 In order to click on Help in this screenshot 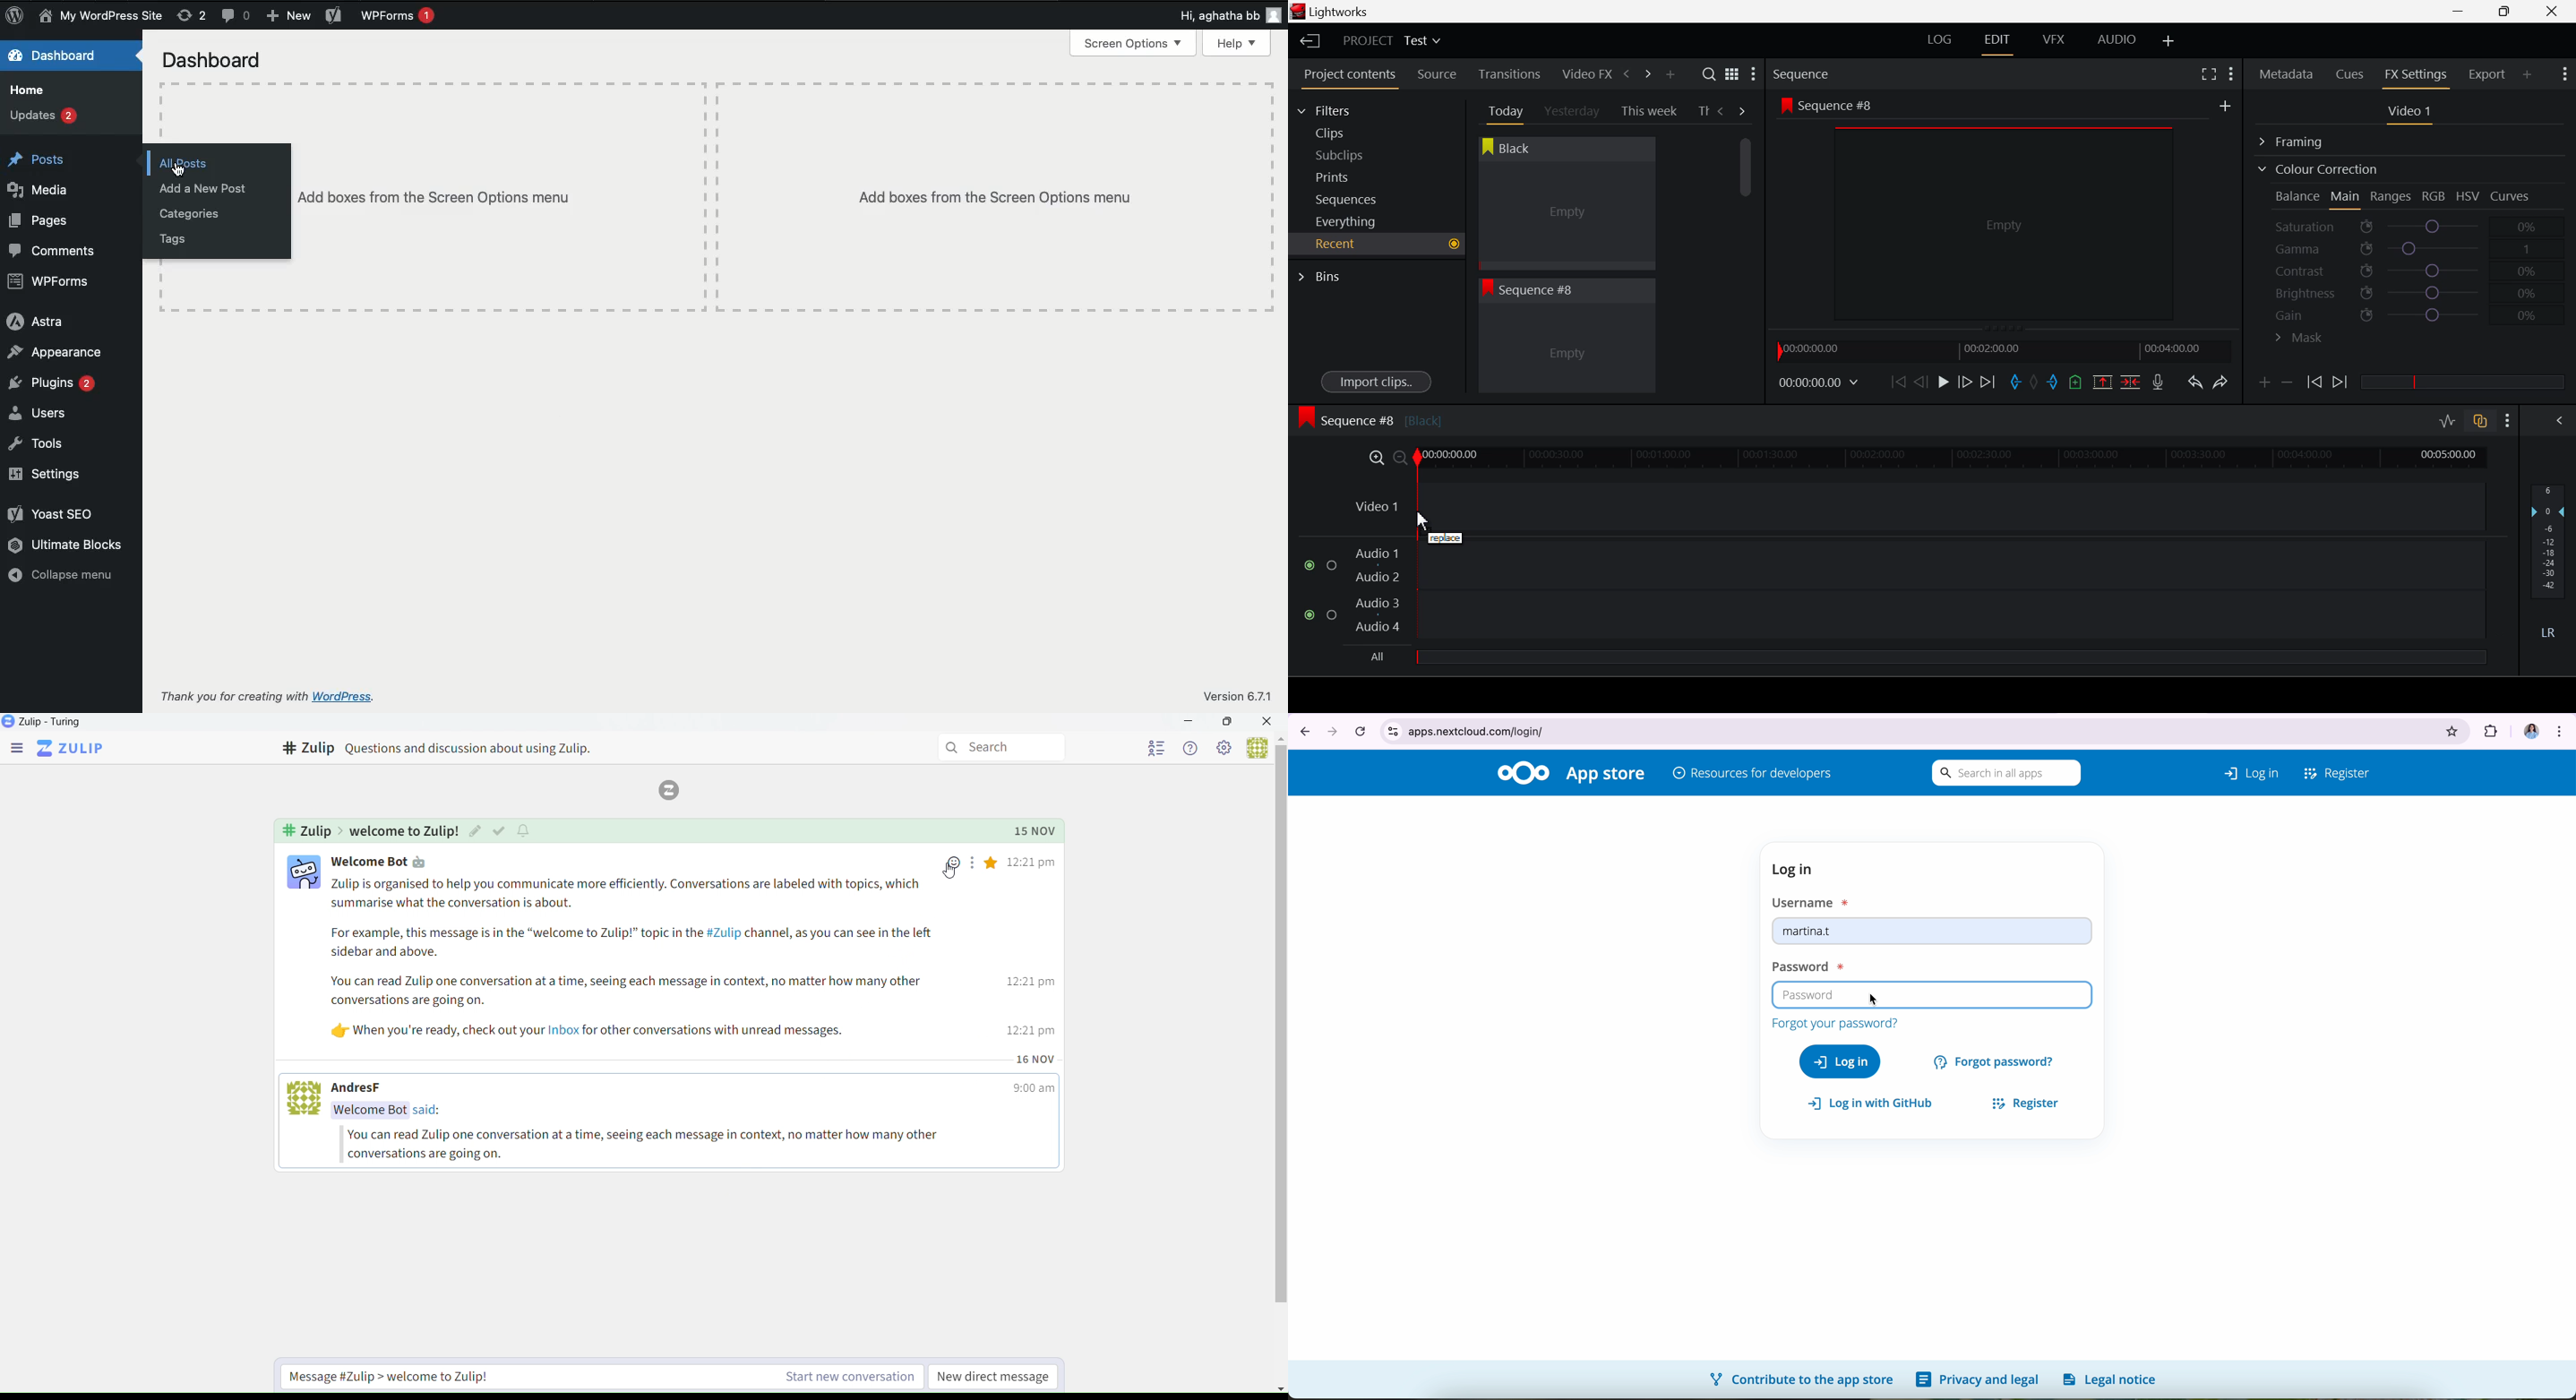, I will do `click(1238, 45)`.